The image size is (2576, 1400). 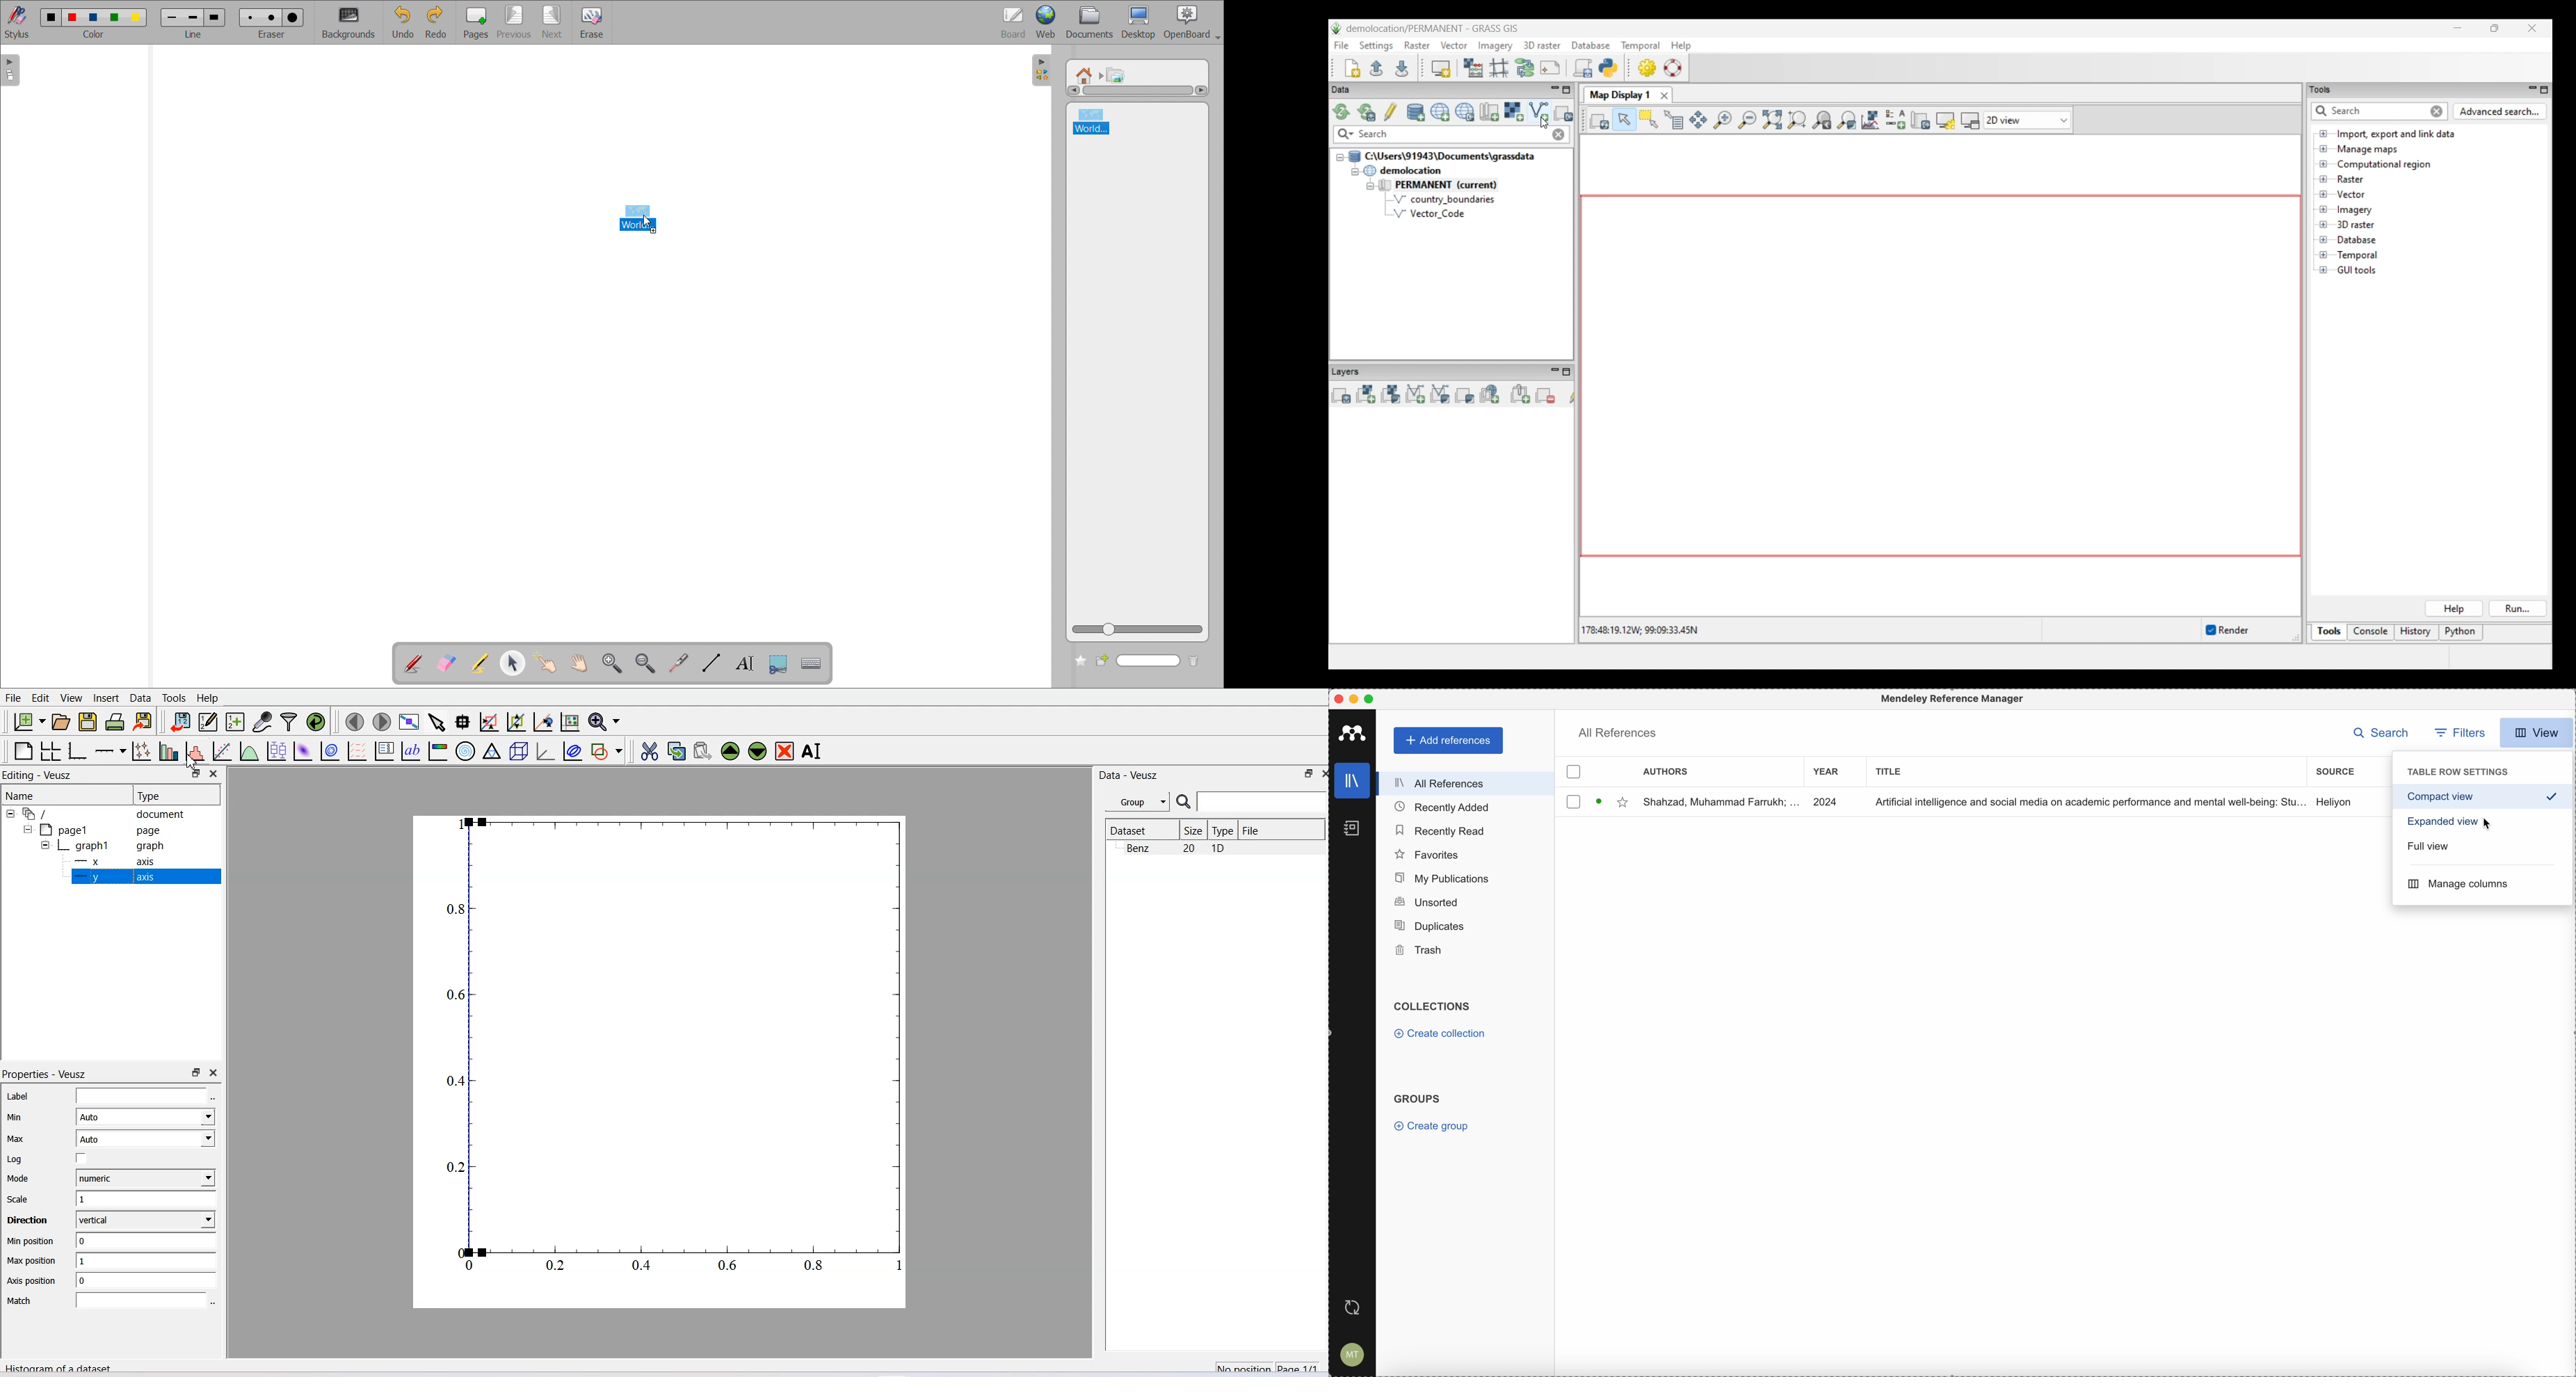 I want to click on Benz 20 10 , so click(x=1176, y=848).